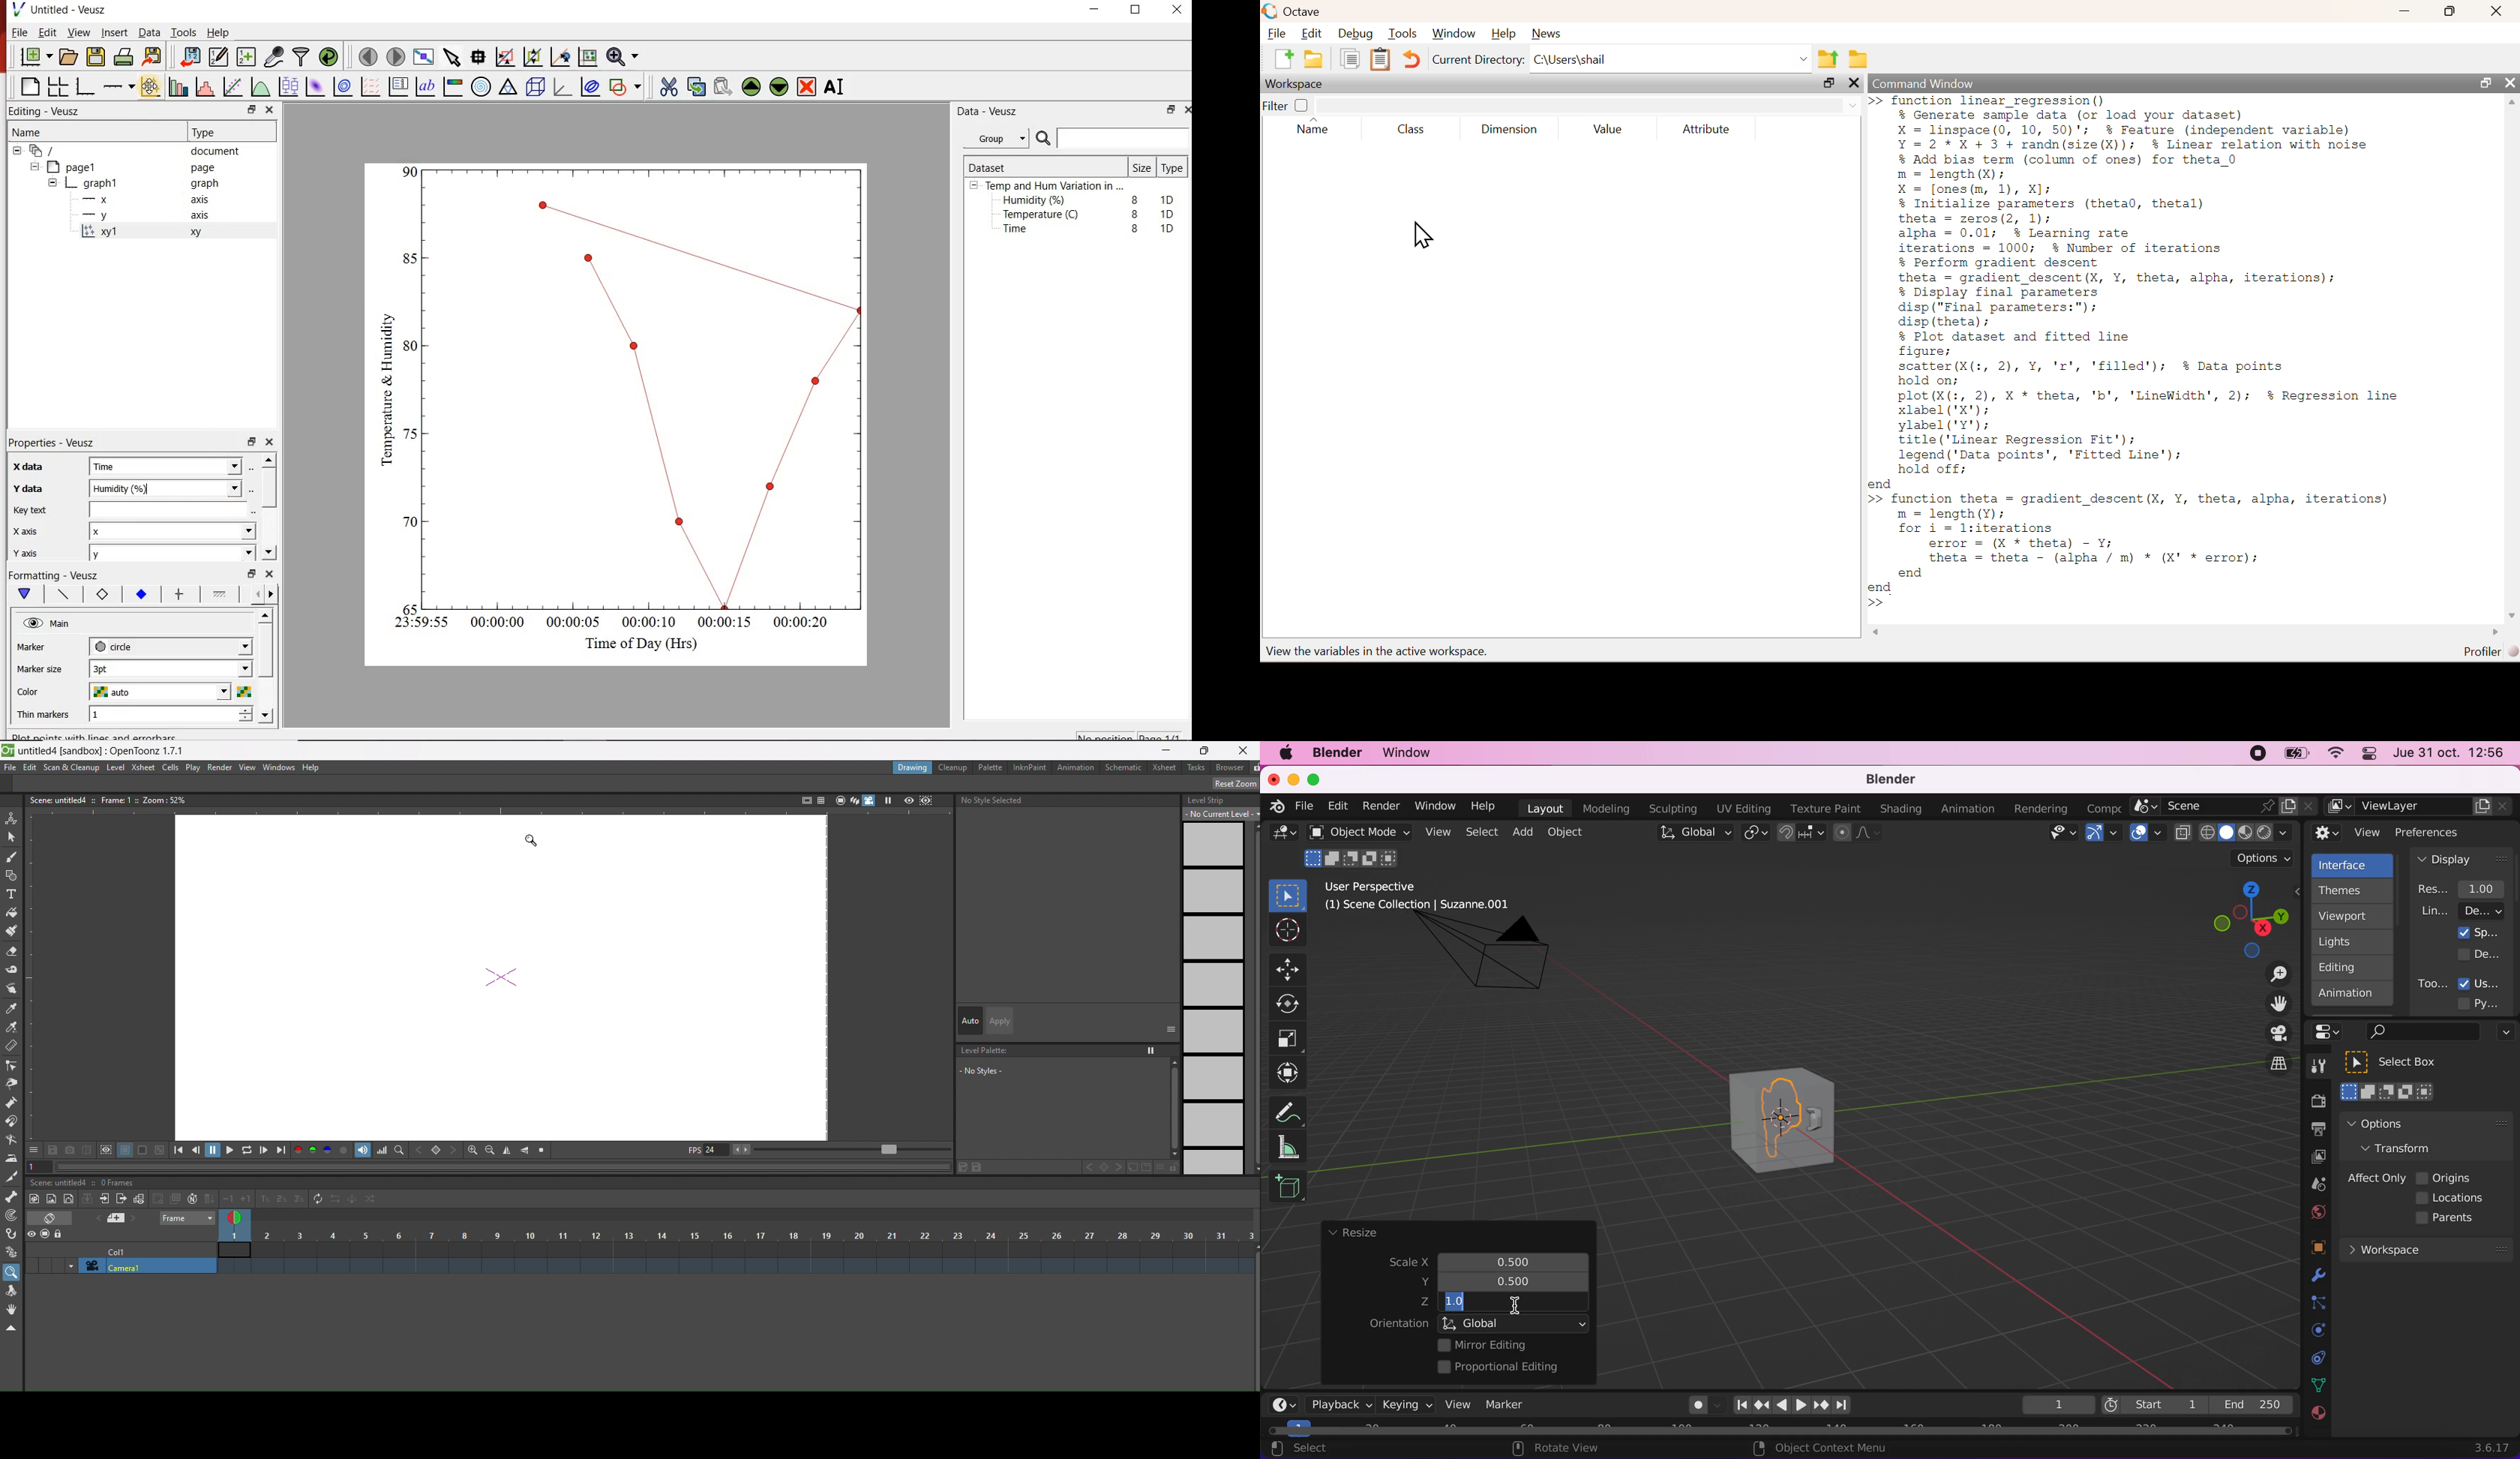  Describe the element at coordinates (221, 595) in the screenshot. I see `fill 1` at that location.